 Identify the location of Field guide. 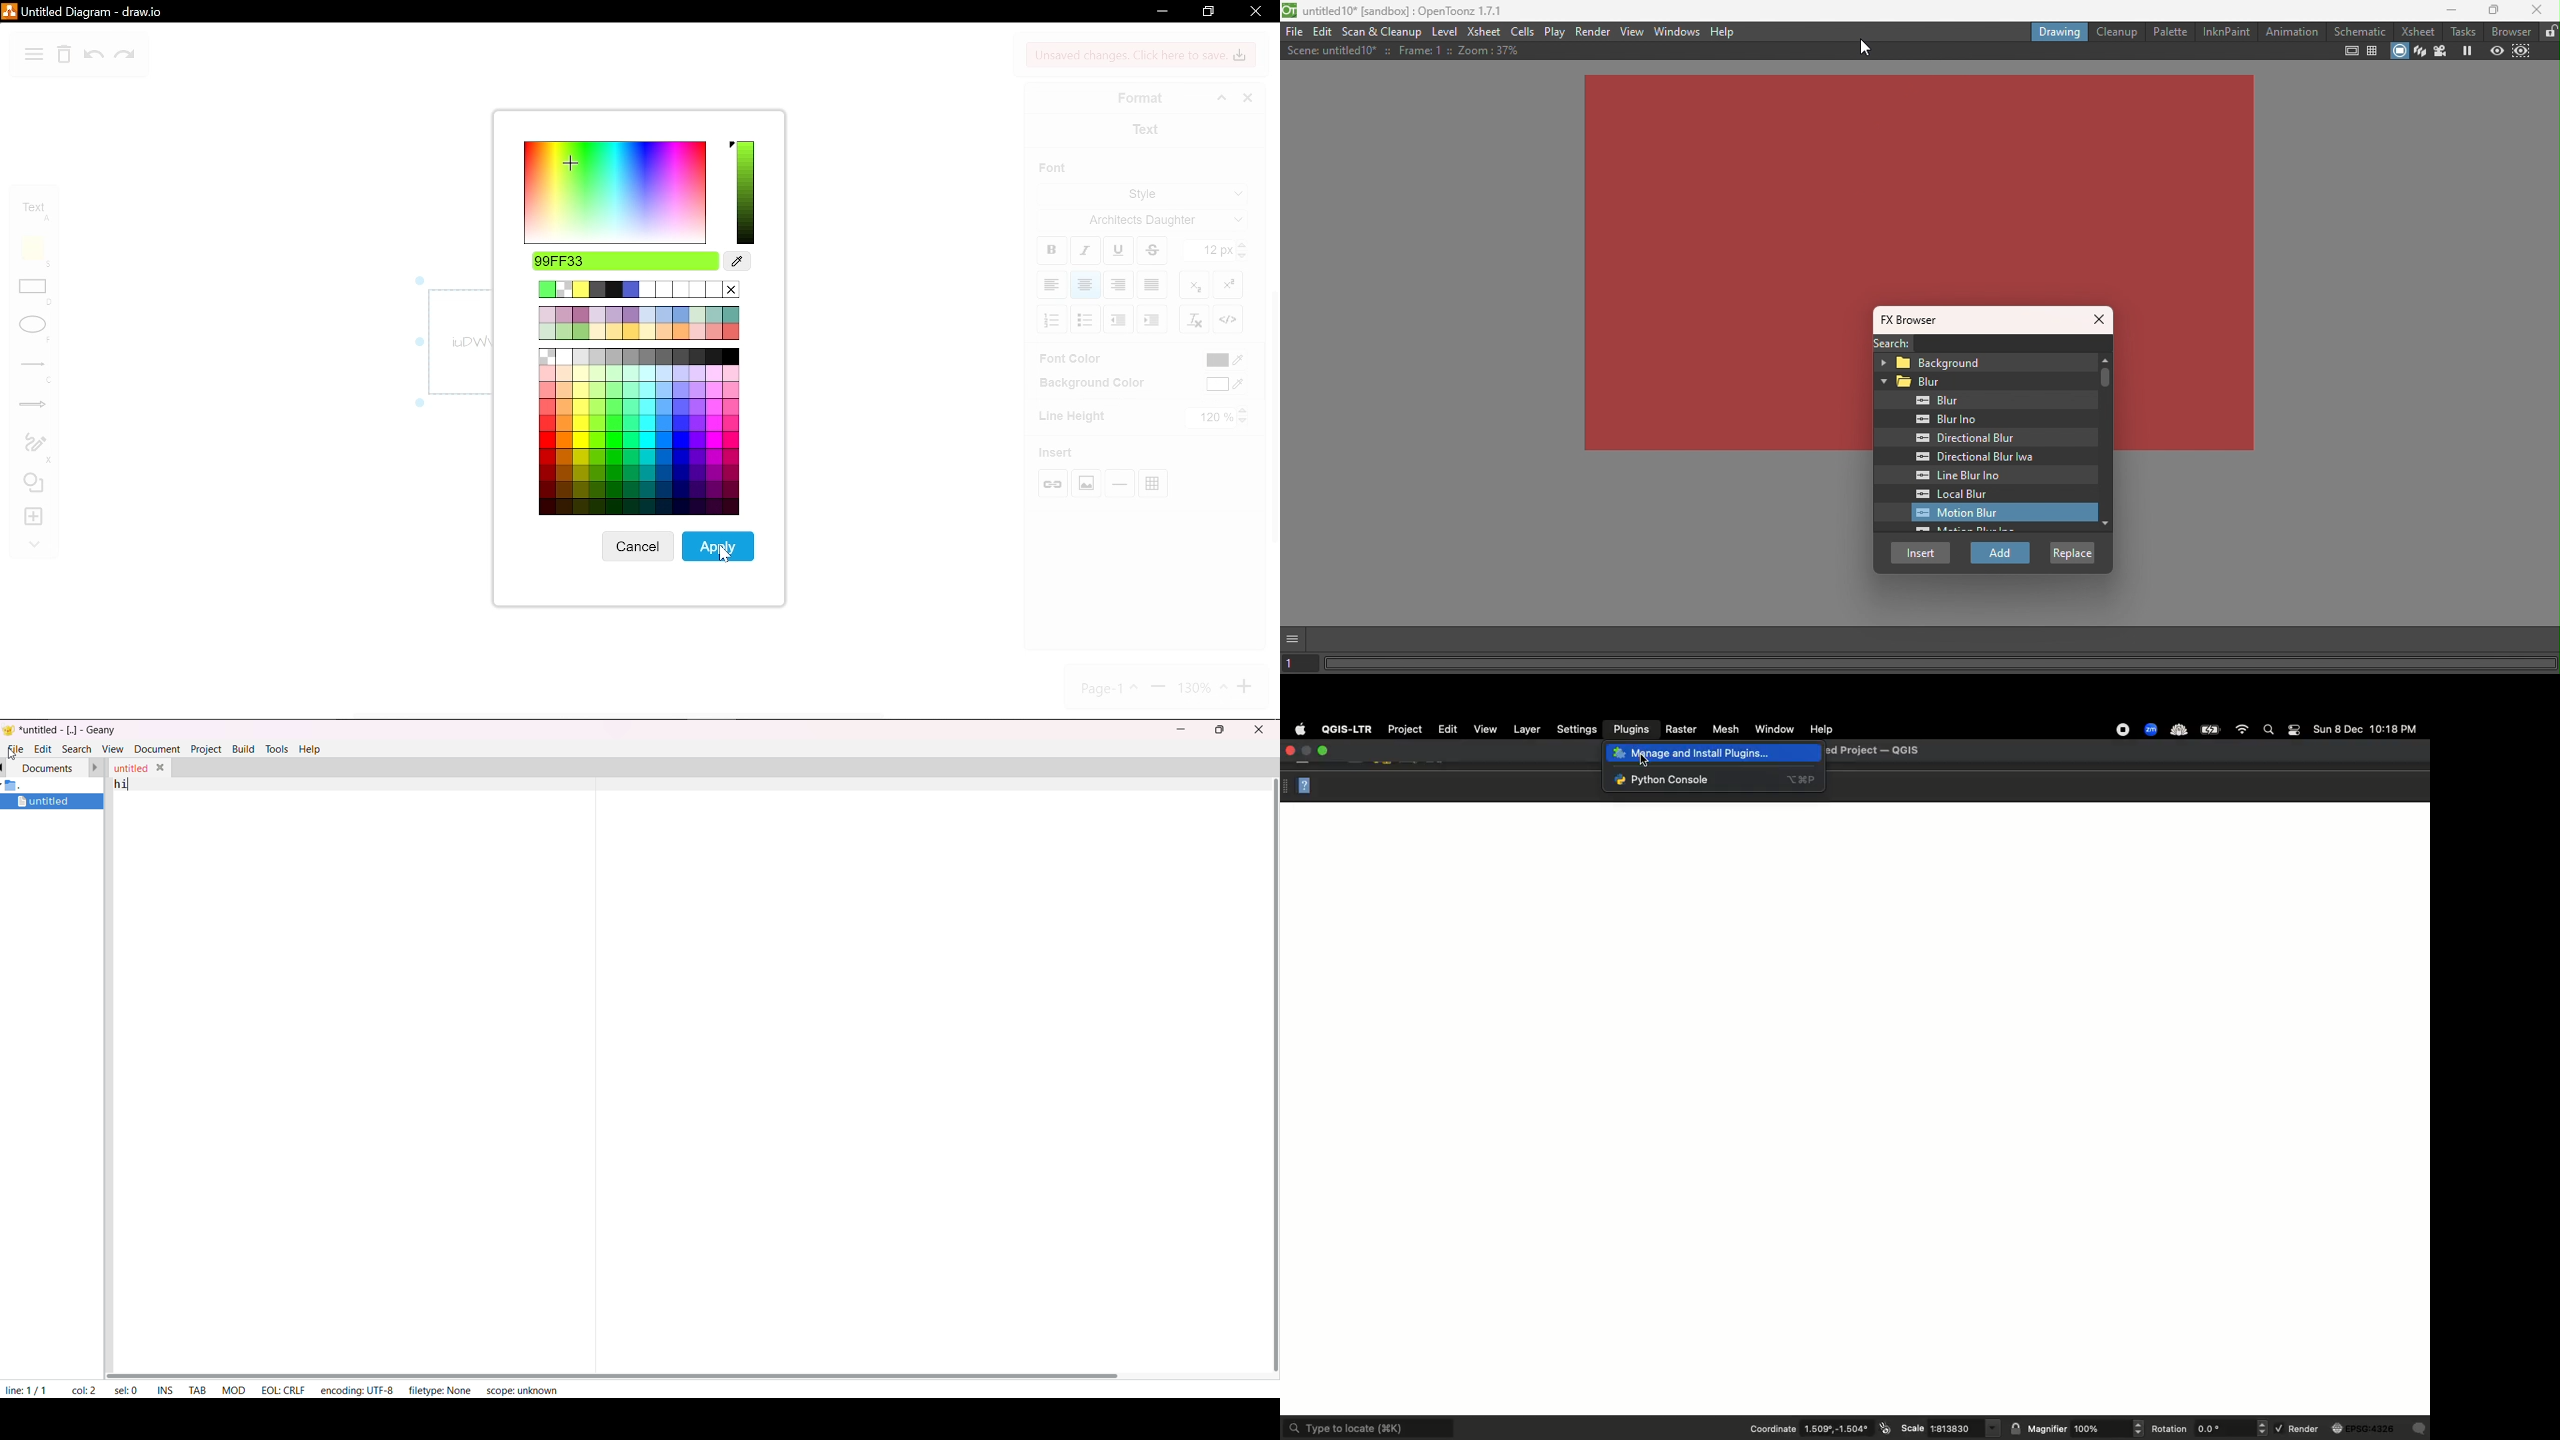
(2371, 52).